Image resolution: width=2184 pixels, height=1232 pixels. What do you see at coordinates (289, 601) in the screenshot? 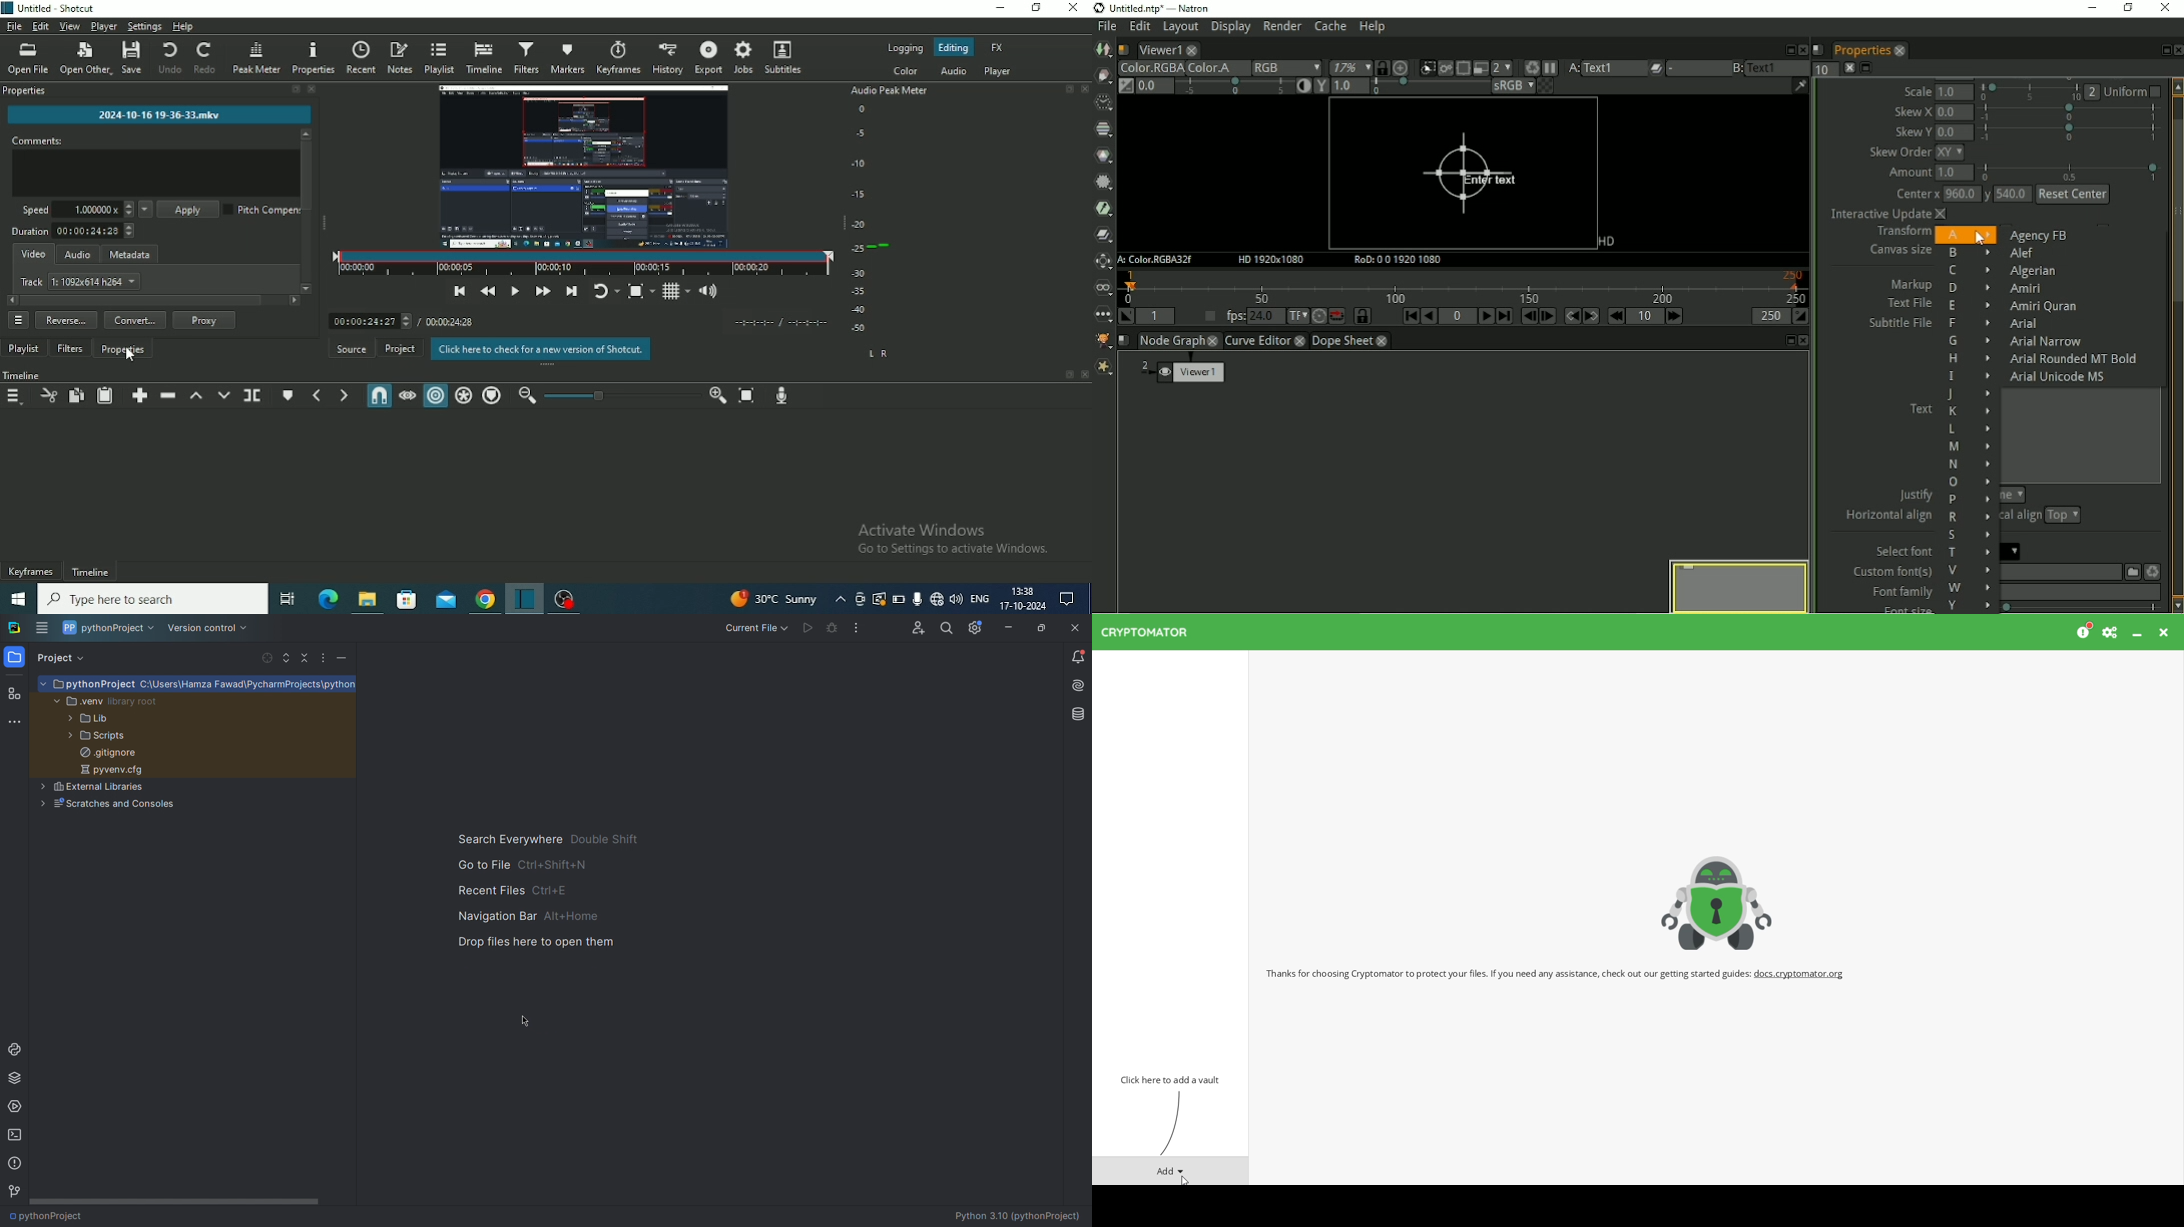
I see `Task View` at bounding box center [289, 601].